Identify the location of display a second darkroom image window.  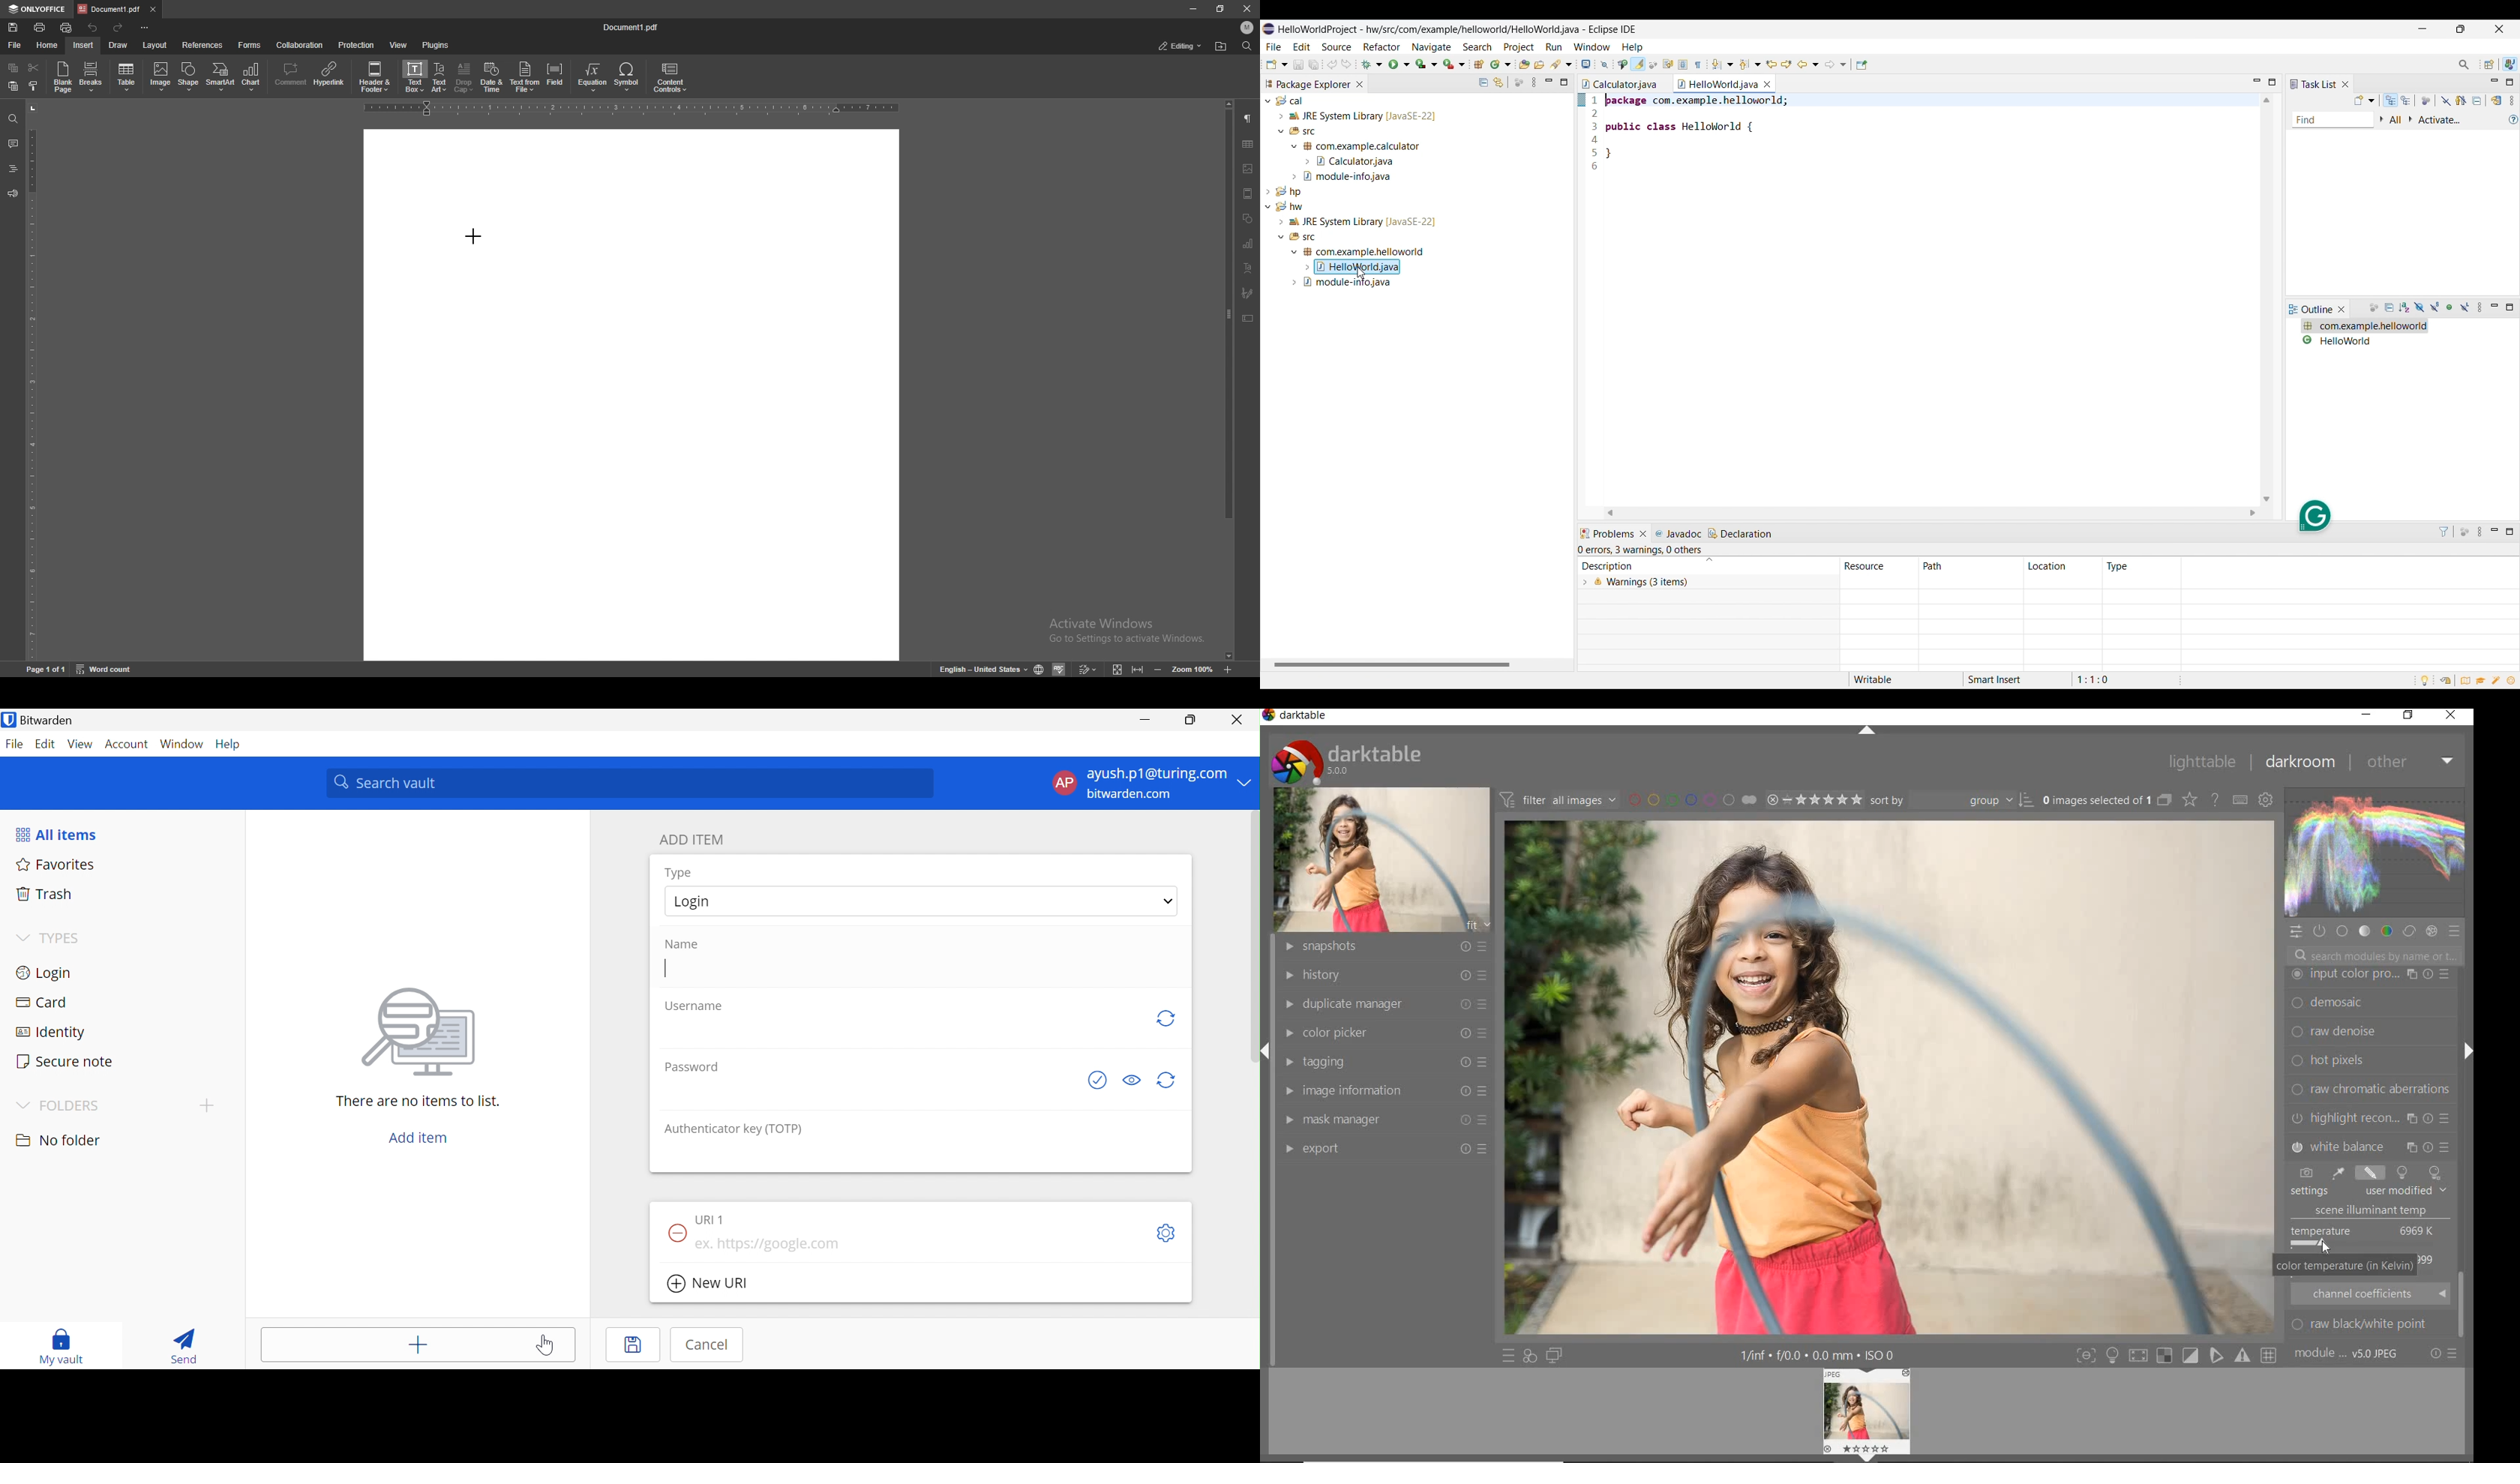
(1557, 1355).